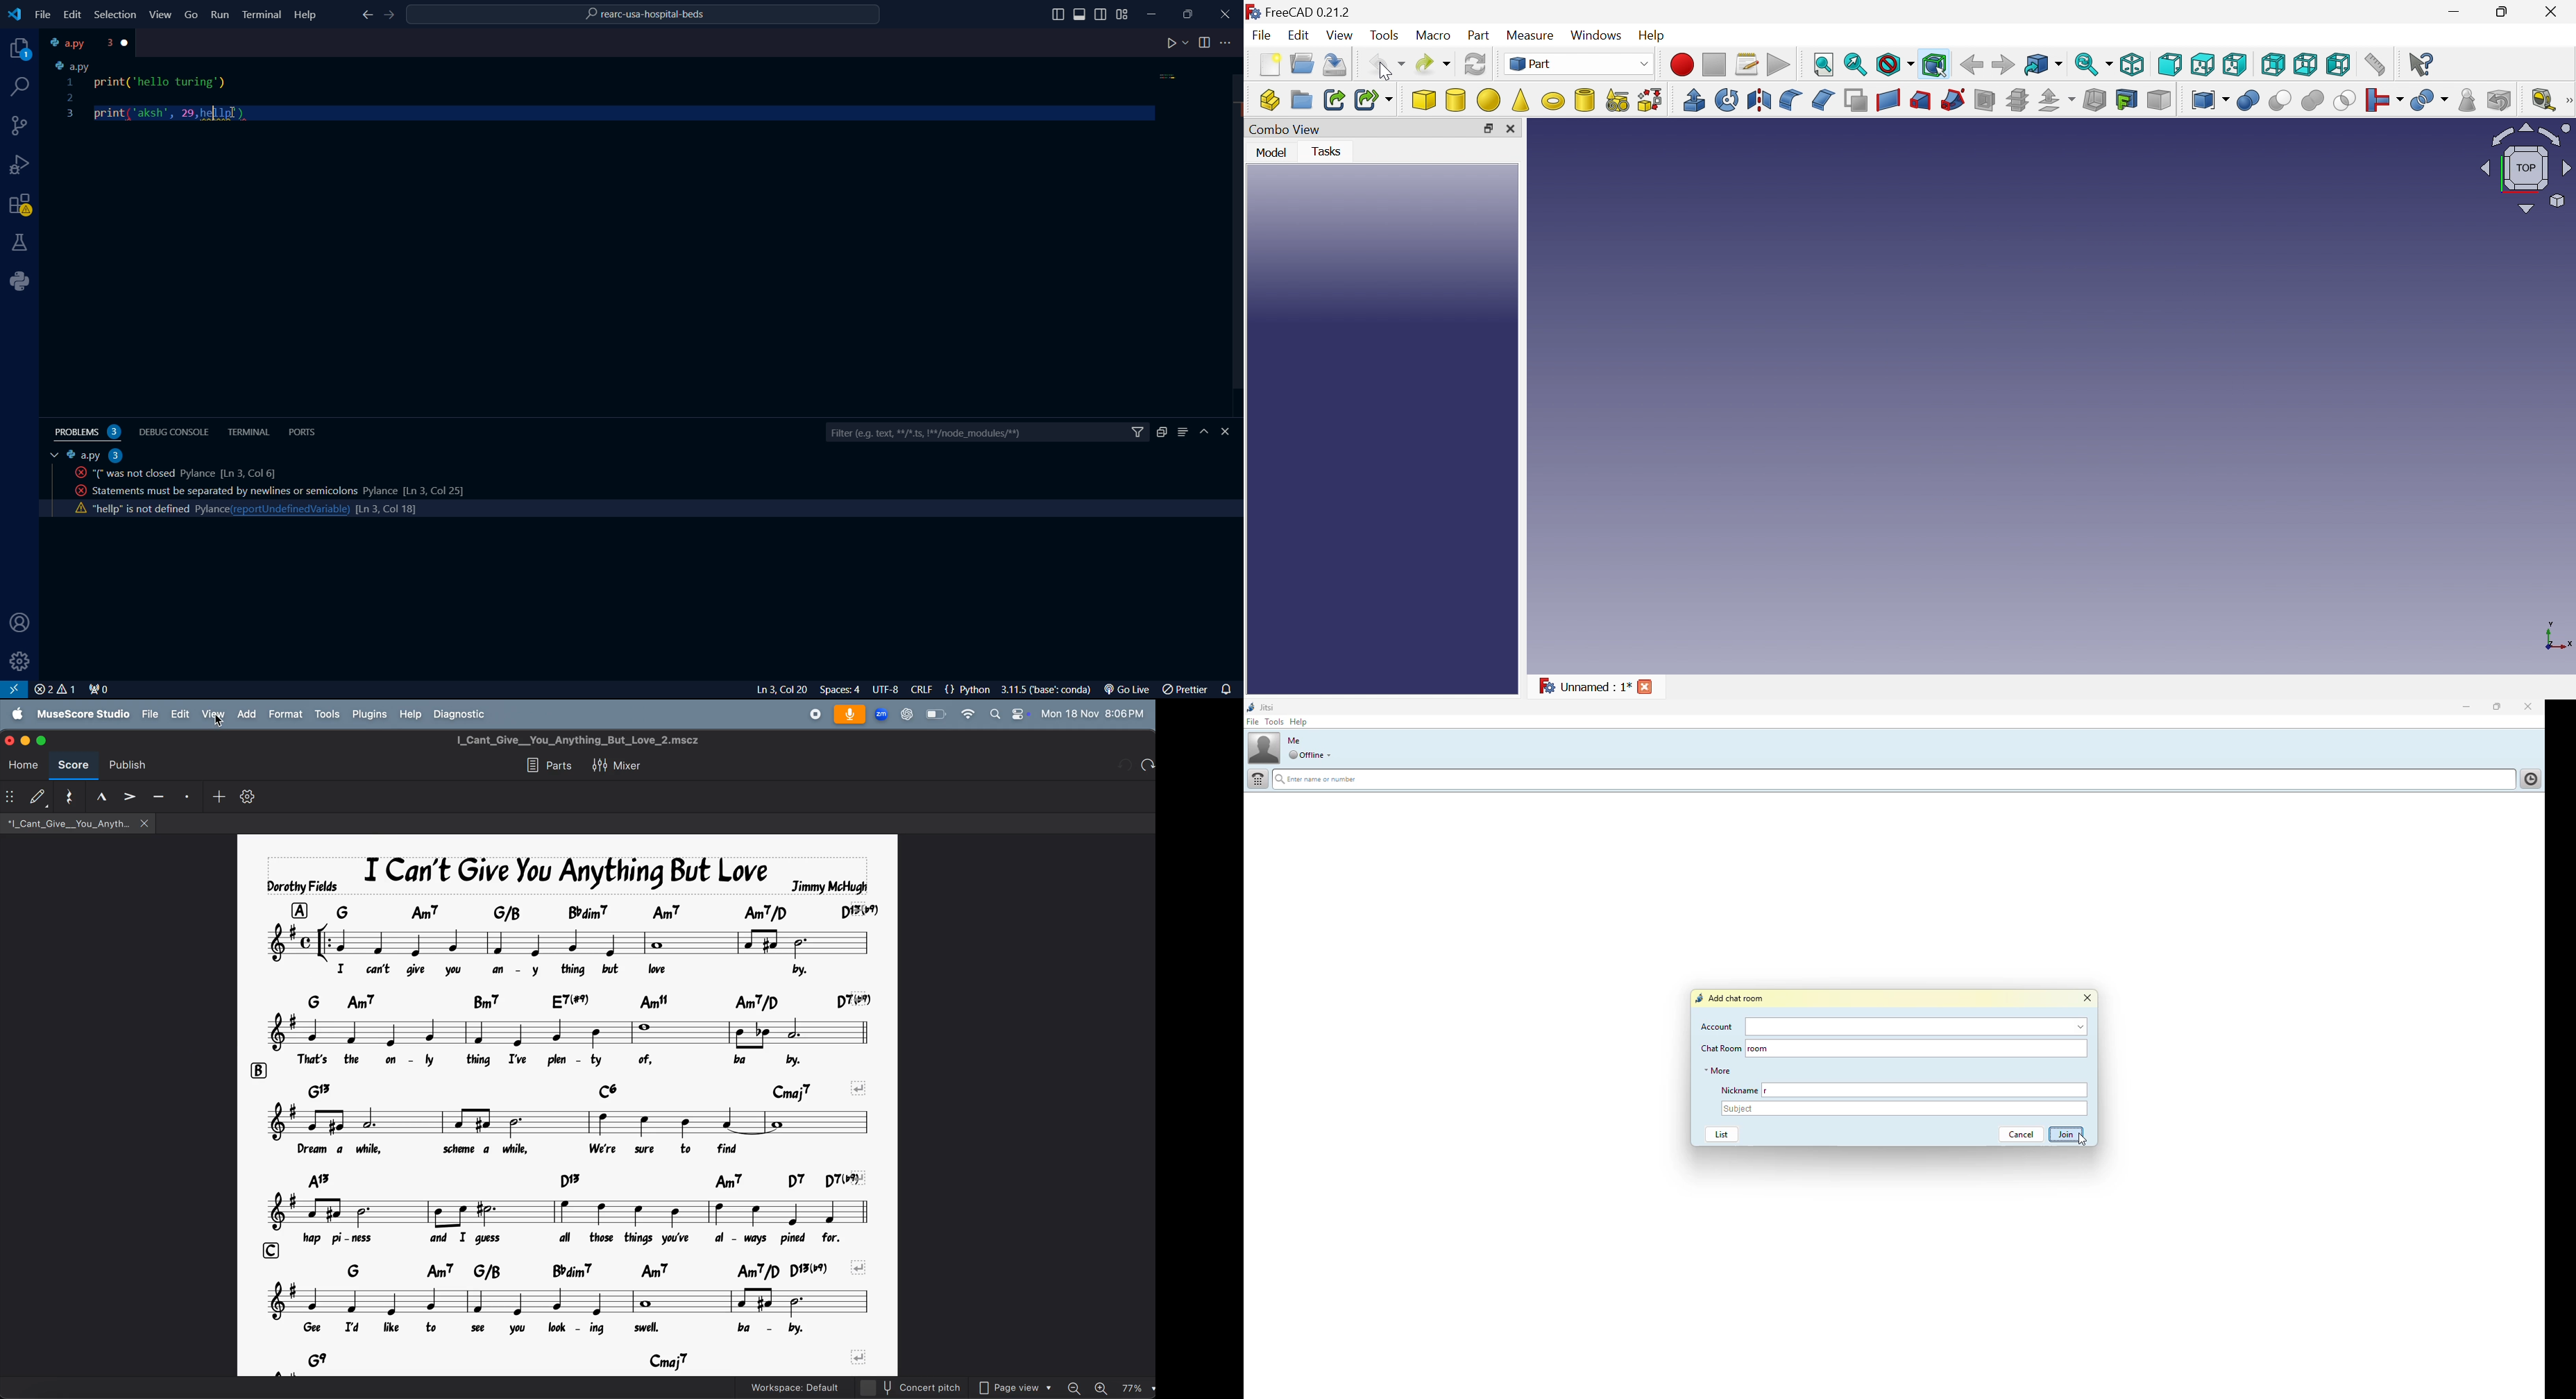 Image resolution: width=2576 pixels, height=1400 pixels. Describe the element at coordinates (1693, 99) in the screenshot. I see `Extrude...` at that location.